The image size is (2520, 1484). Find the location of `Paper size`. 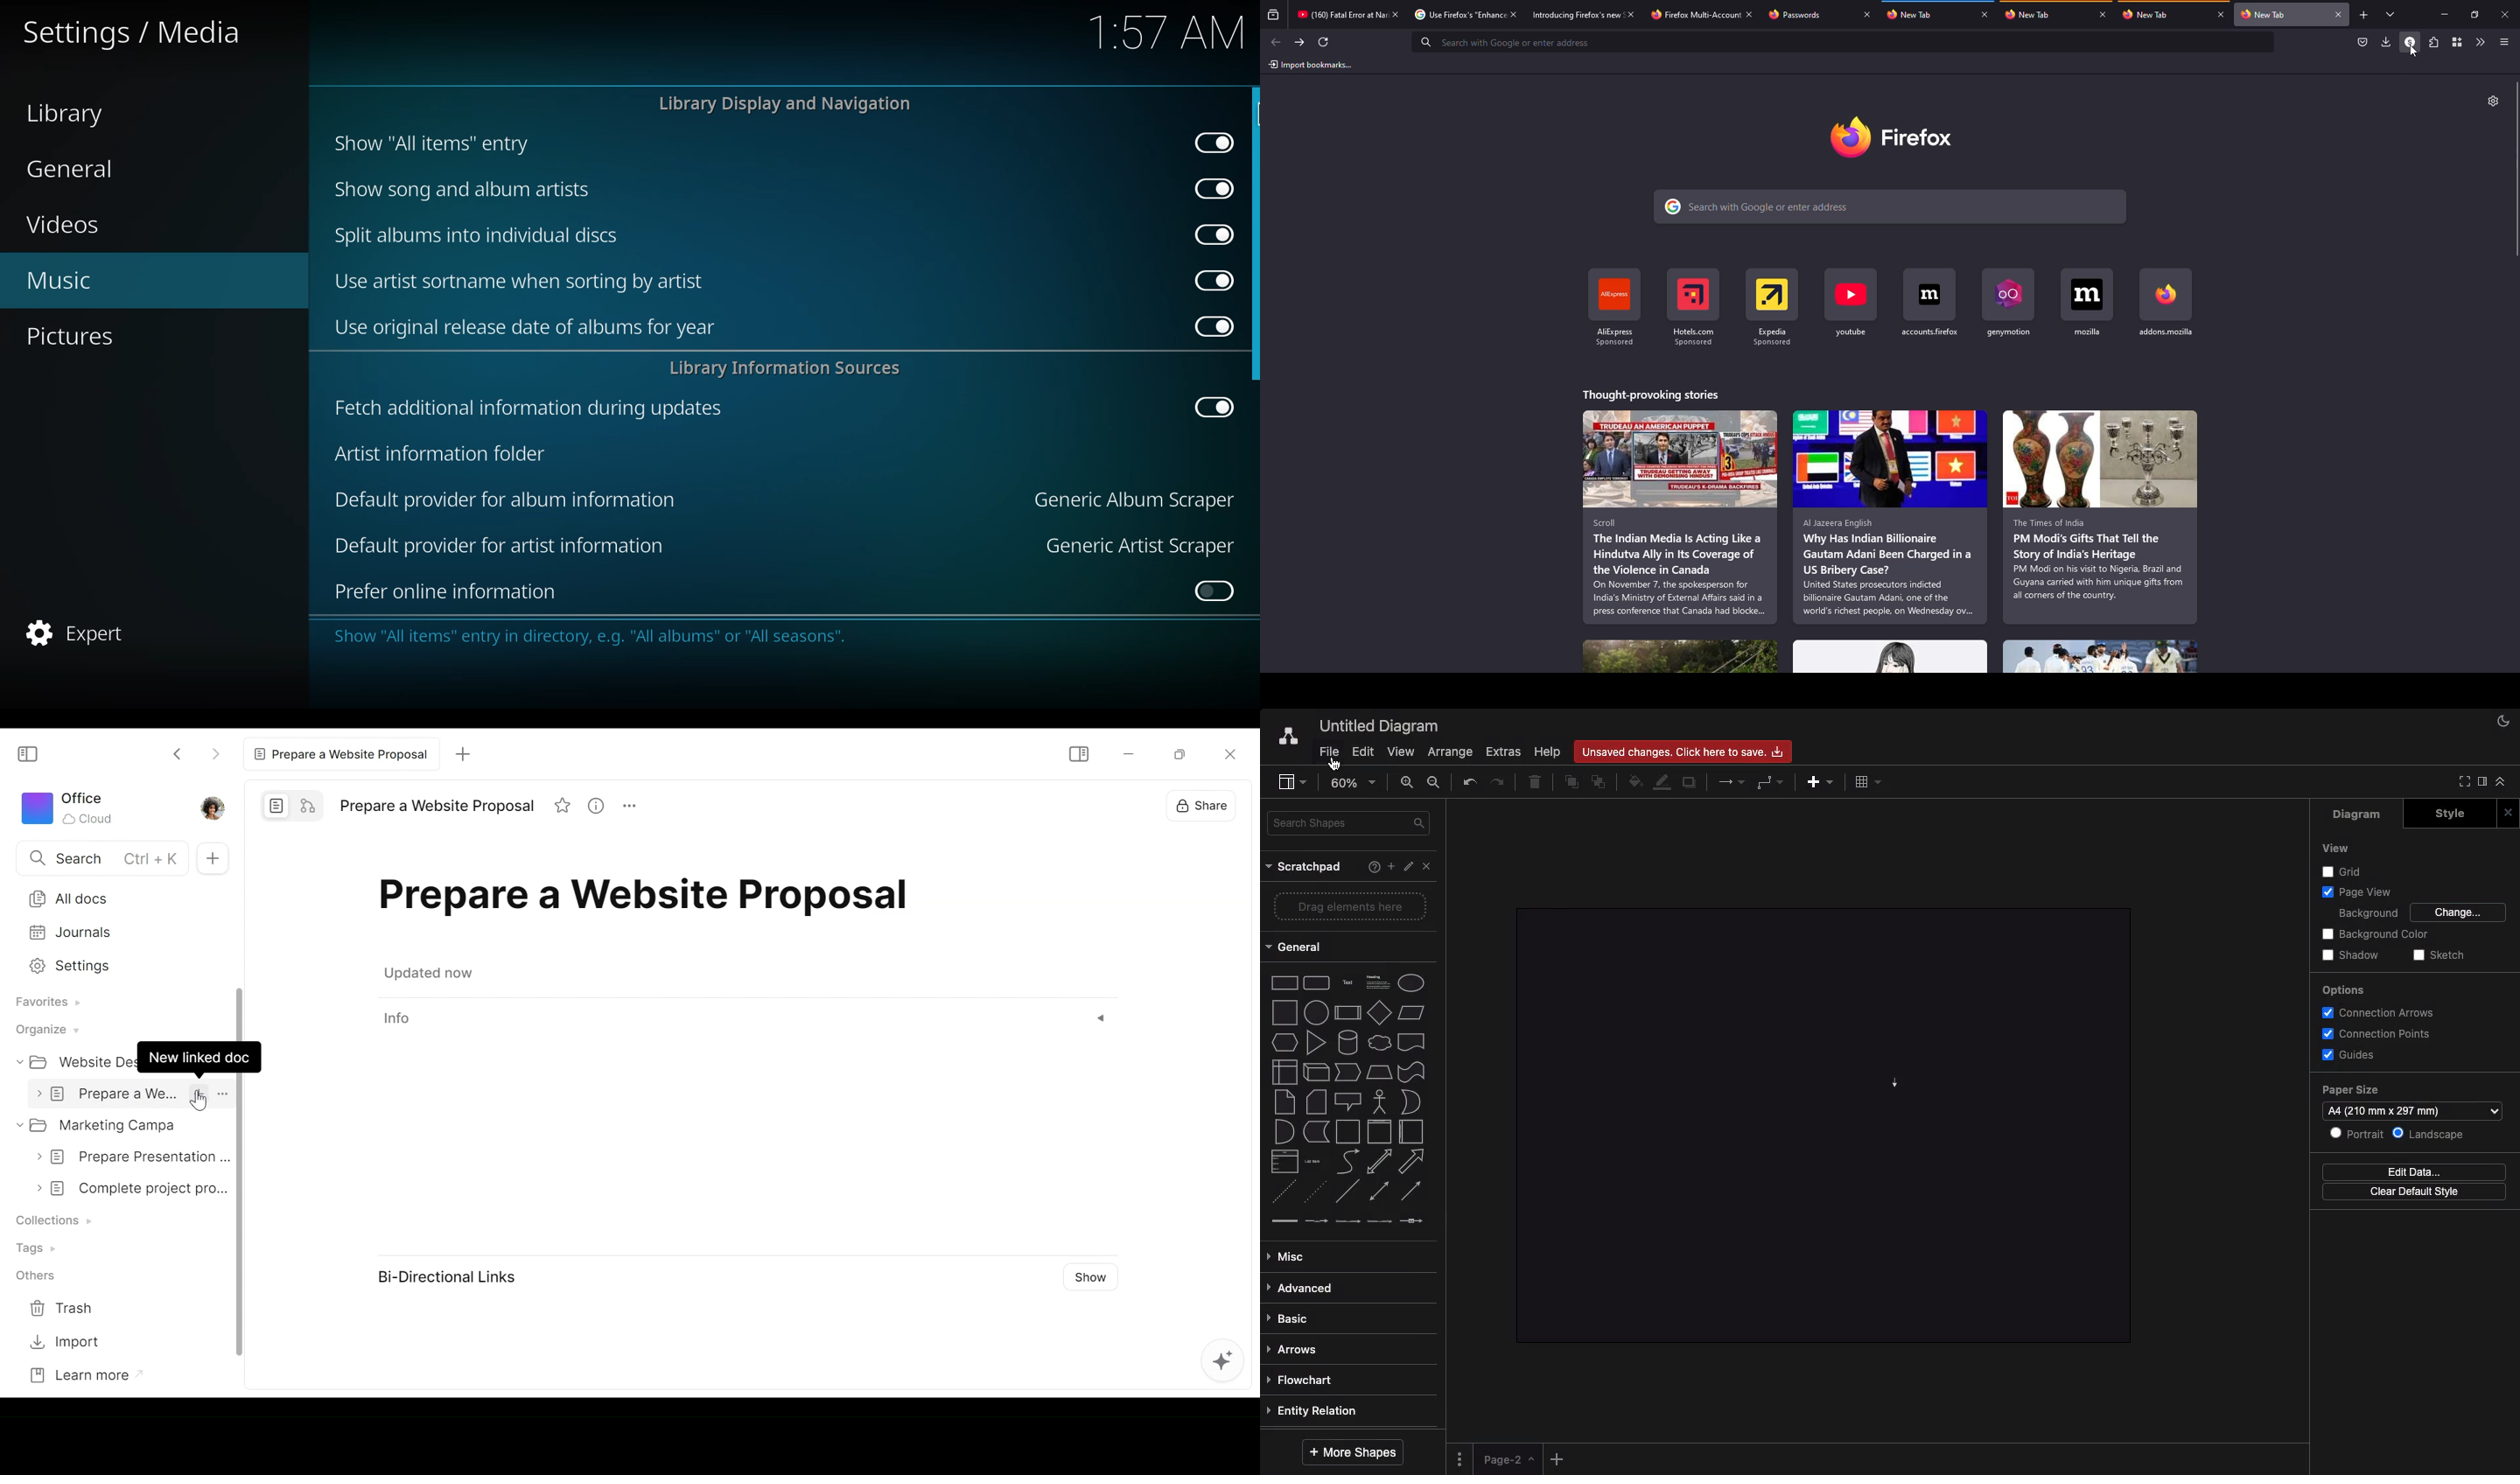

Paper size is located at coordinates (2413, 1092).